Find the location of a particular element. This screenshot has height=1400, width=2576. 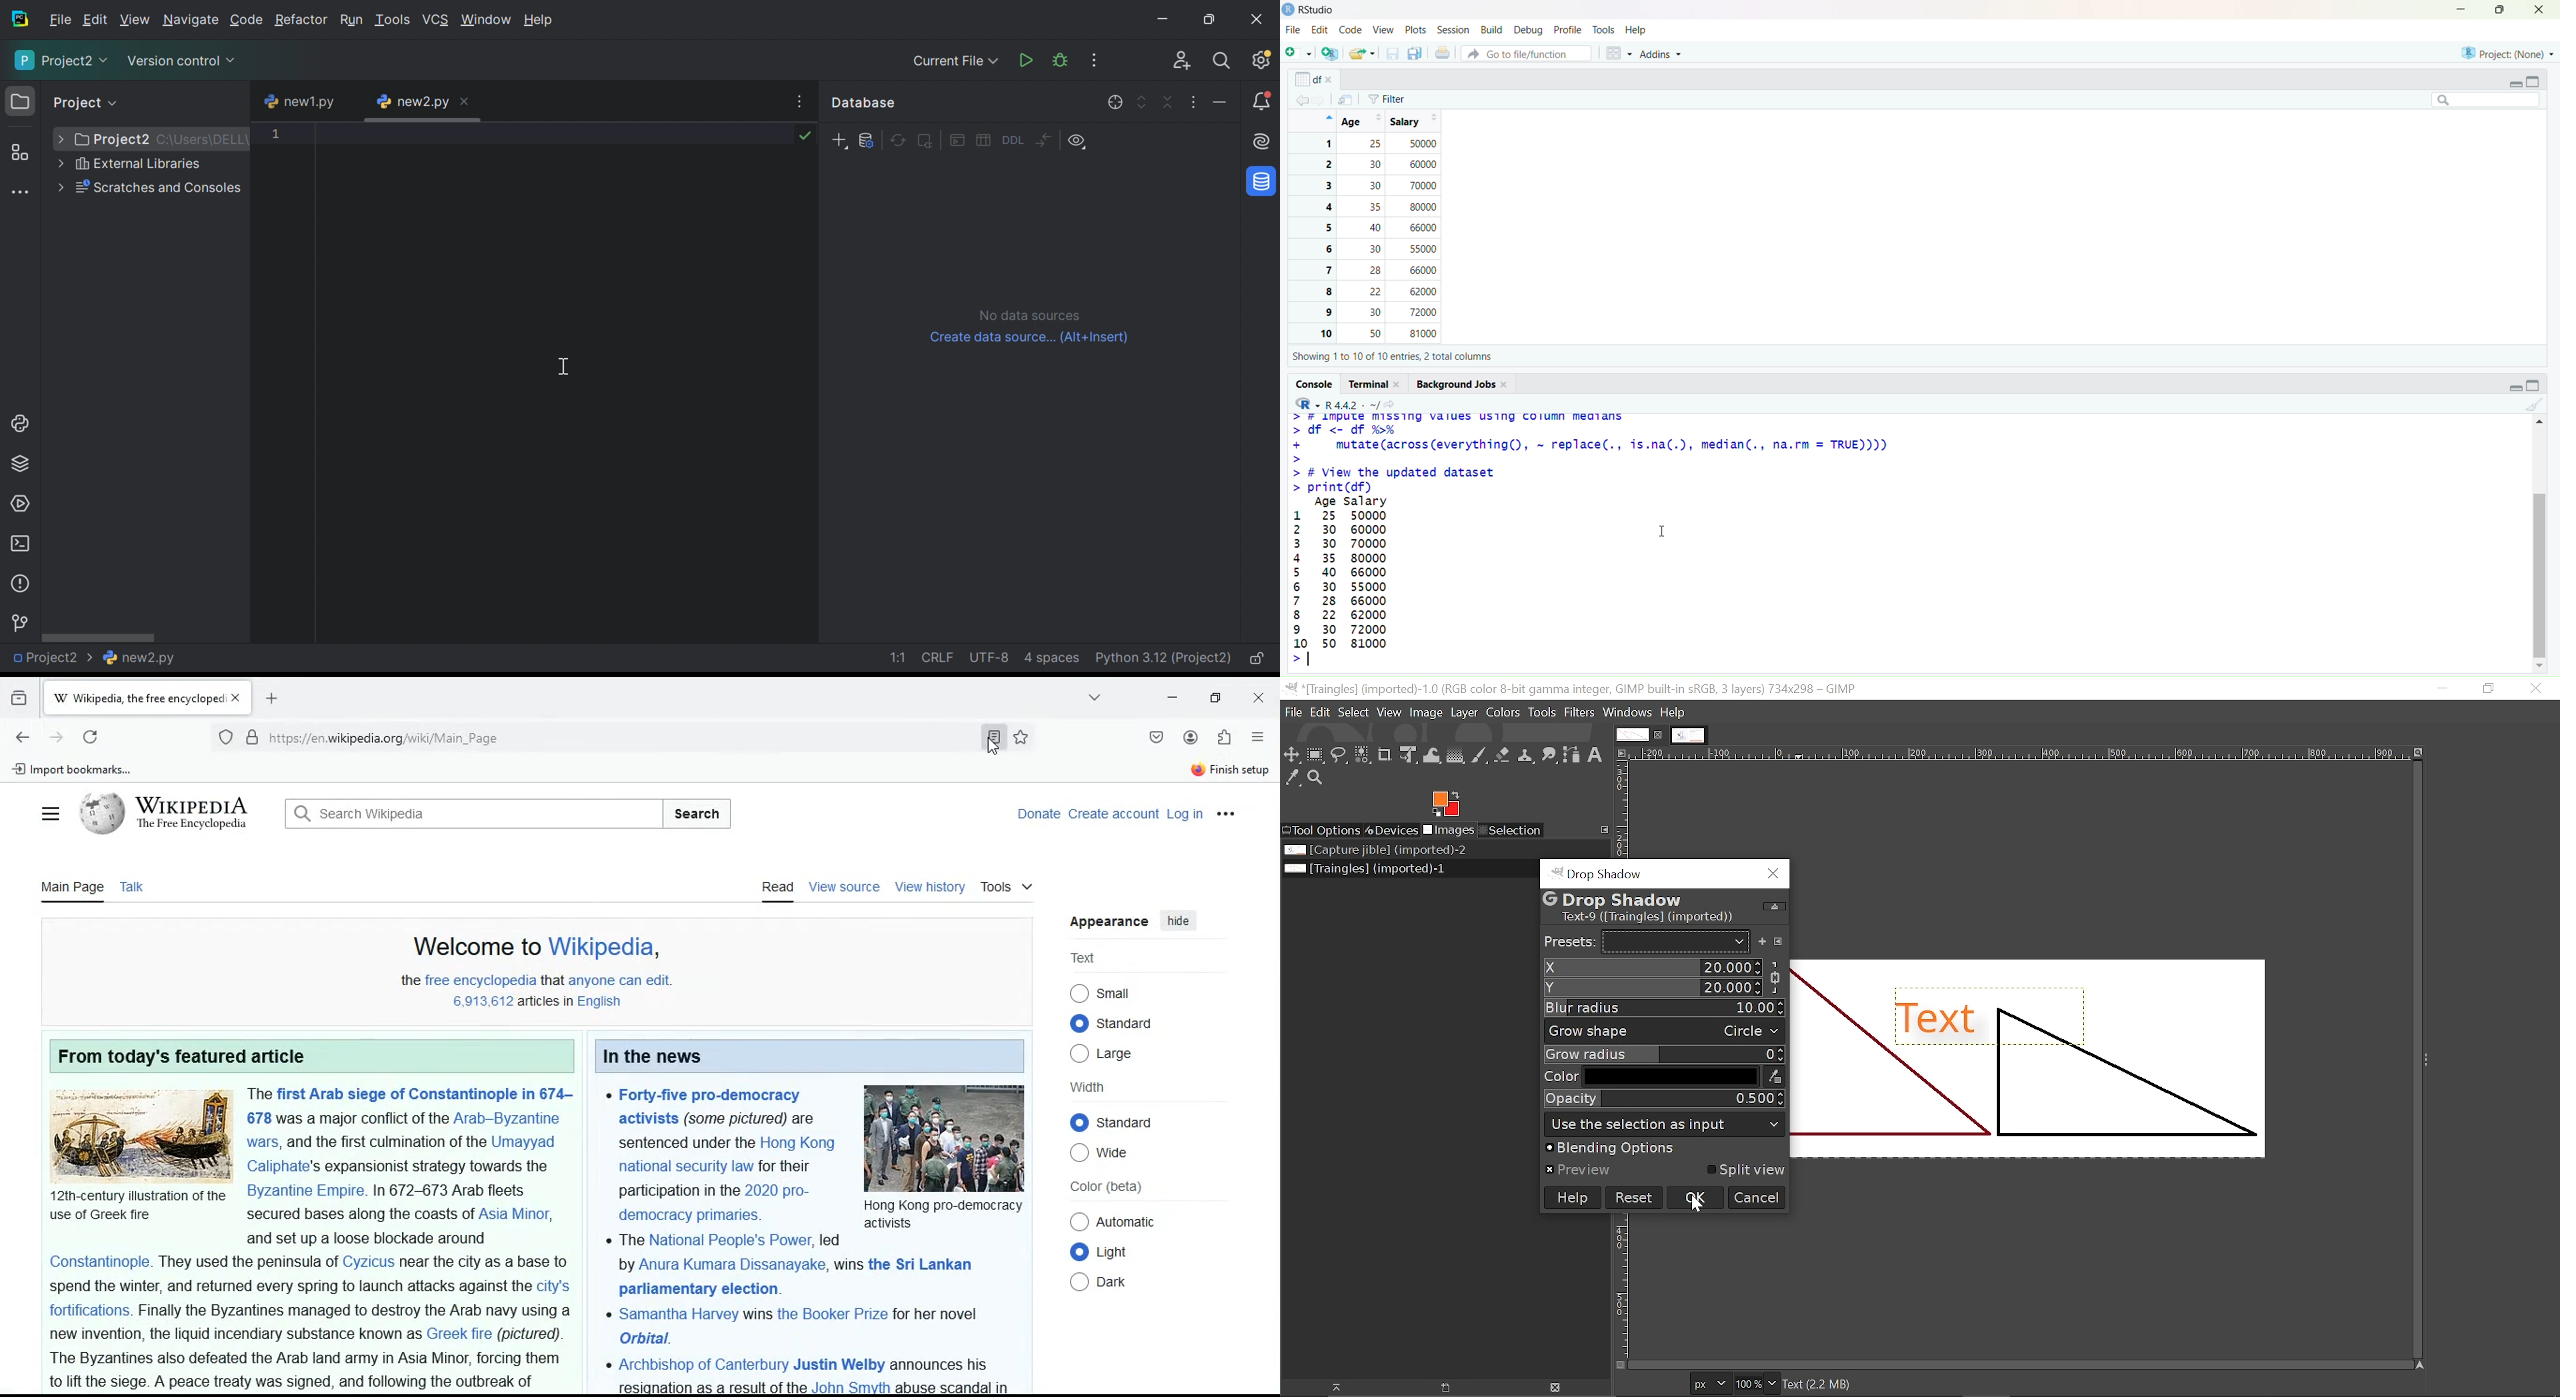

profile is located at coordinates (1567, 29).